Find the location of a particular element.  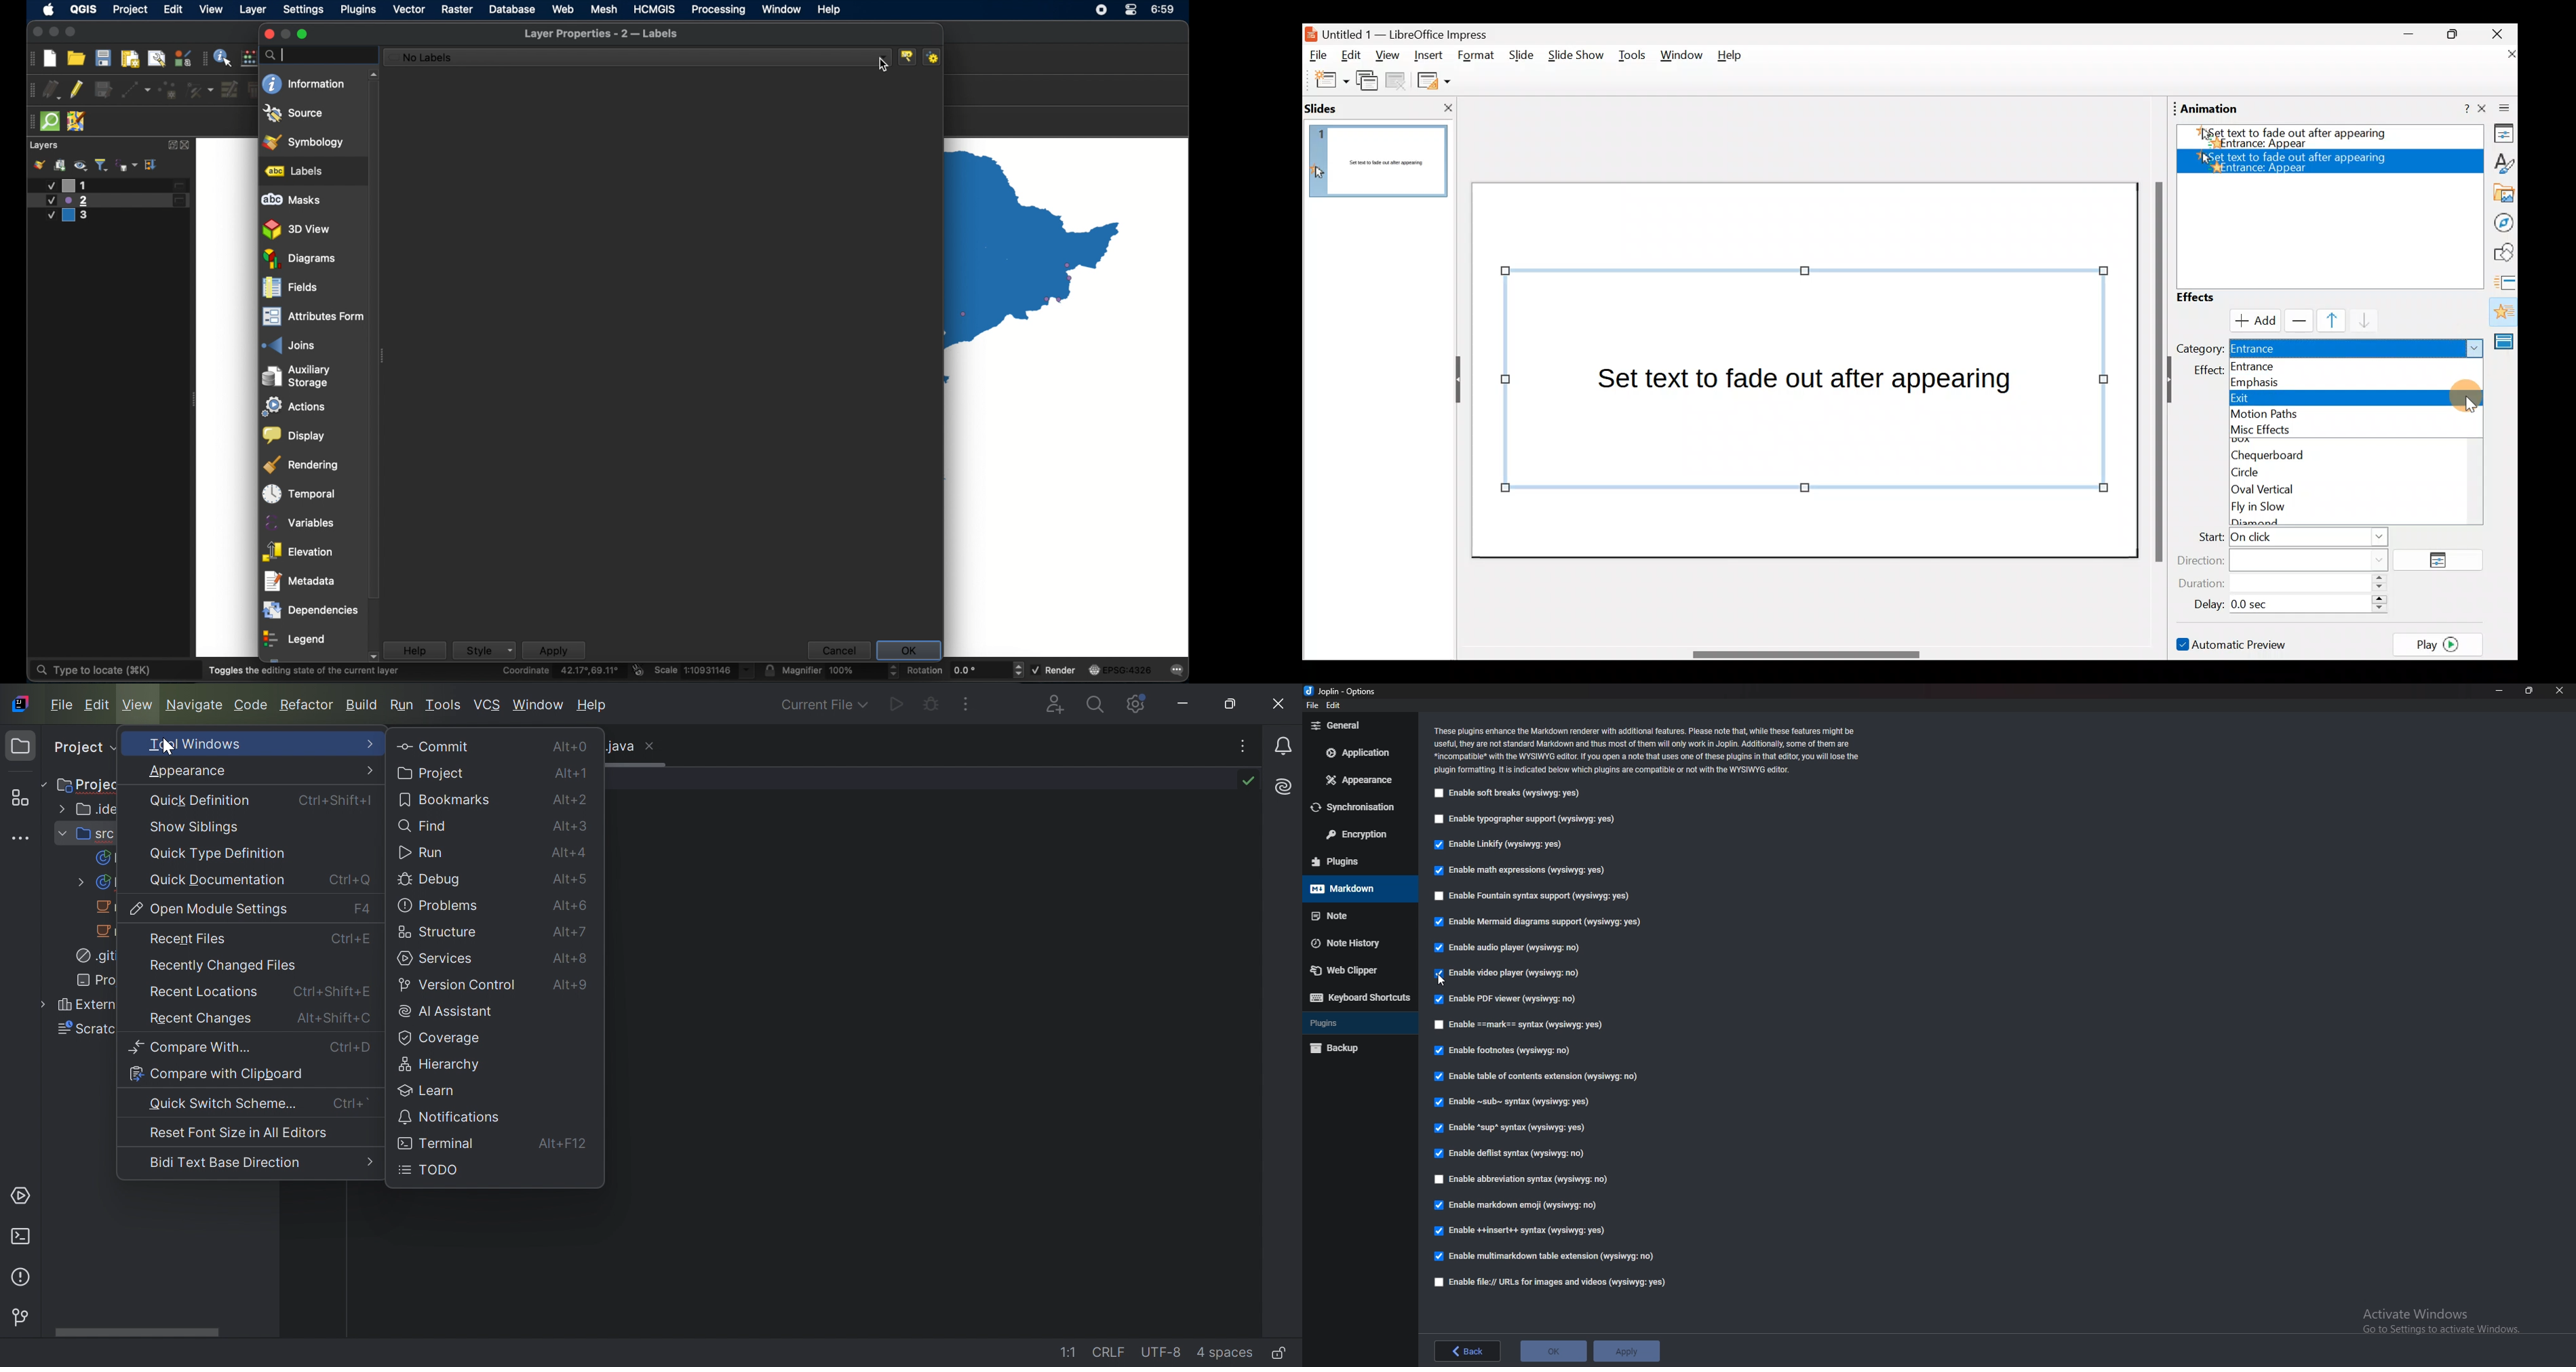

main2.java is located at coordinates (106, 907).